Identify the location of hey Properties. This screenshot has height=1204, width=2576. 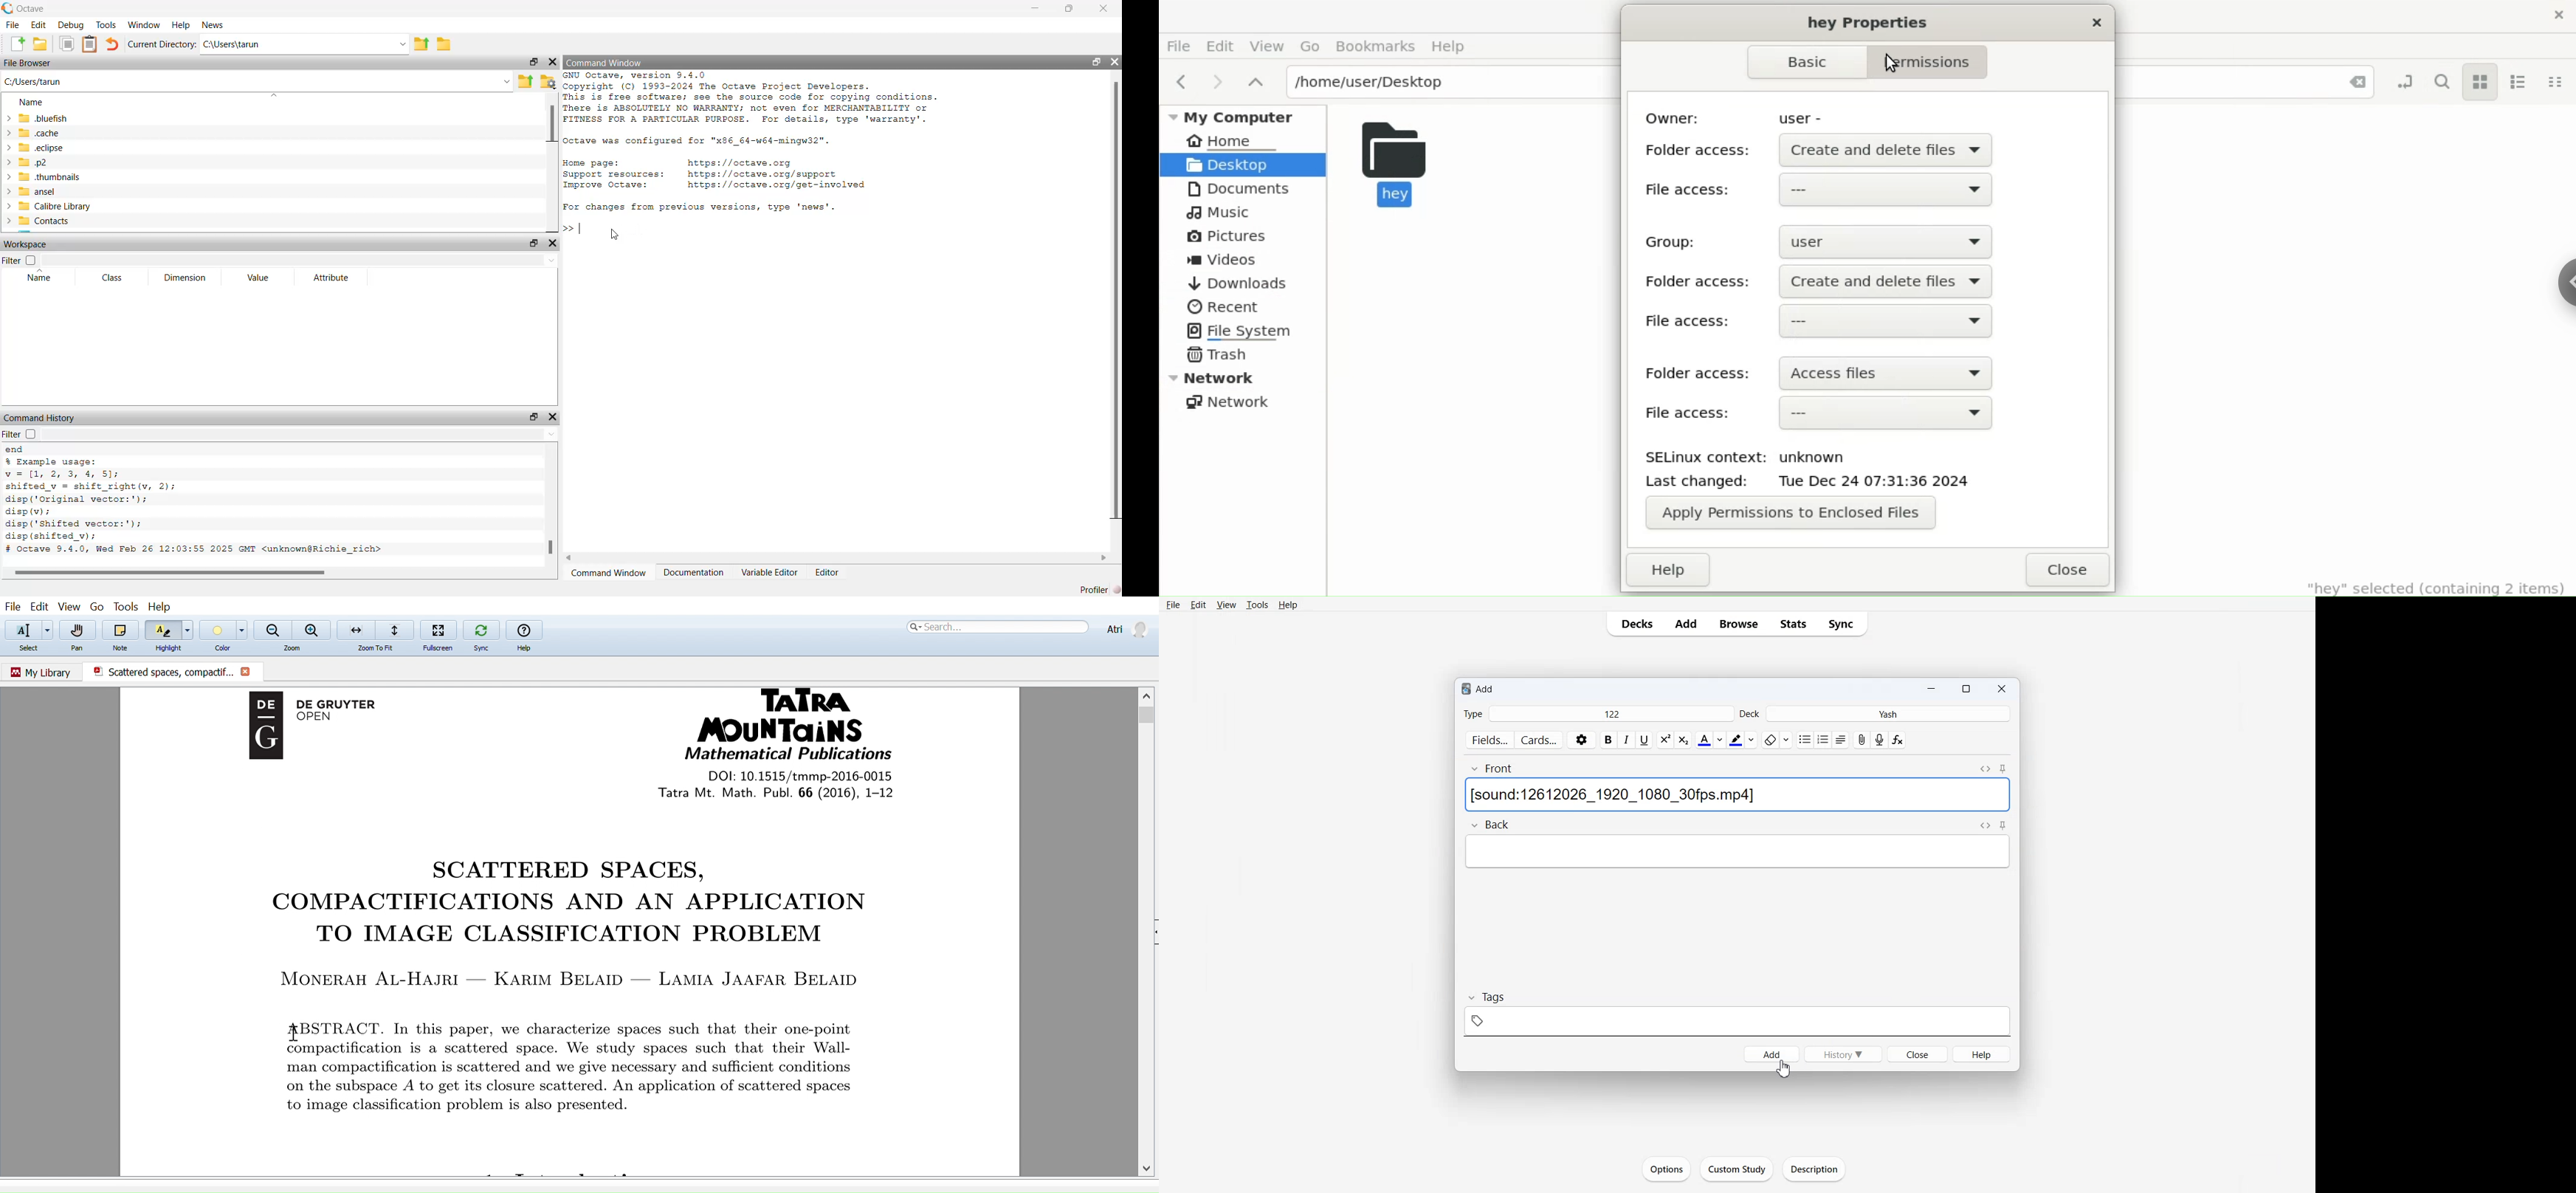
(1867, 25).